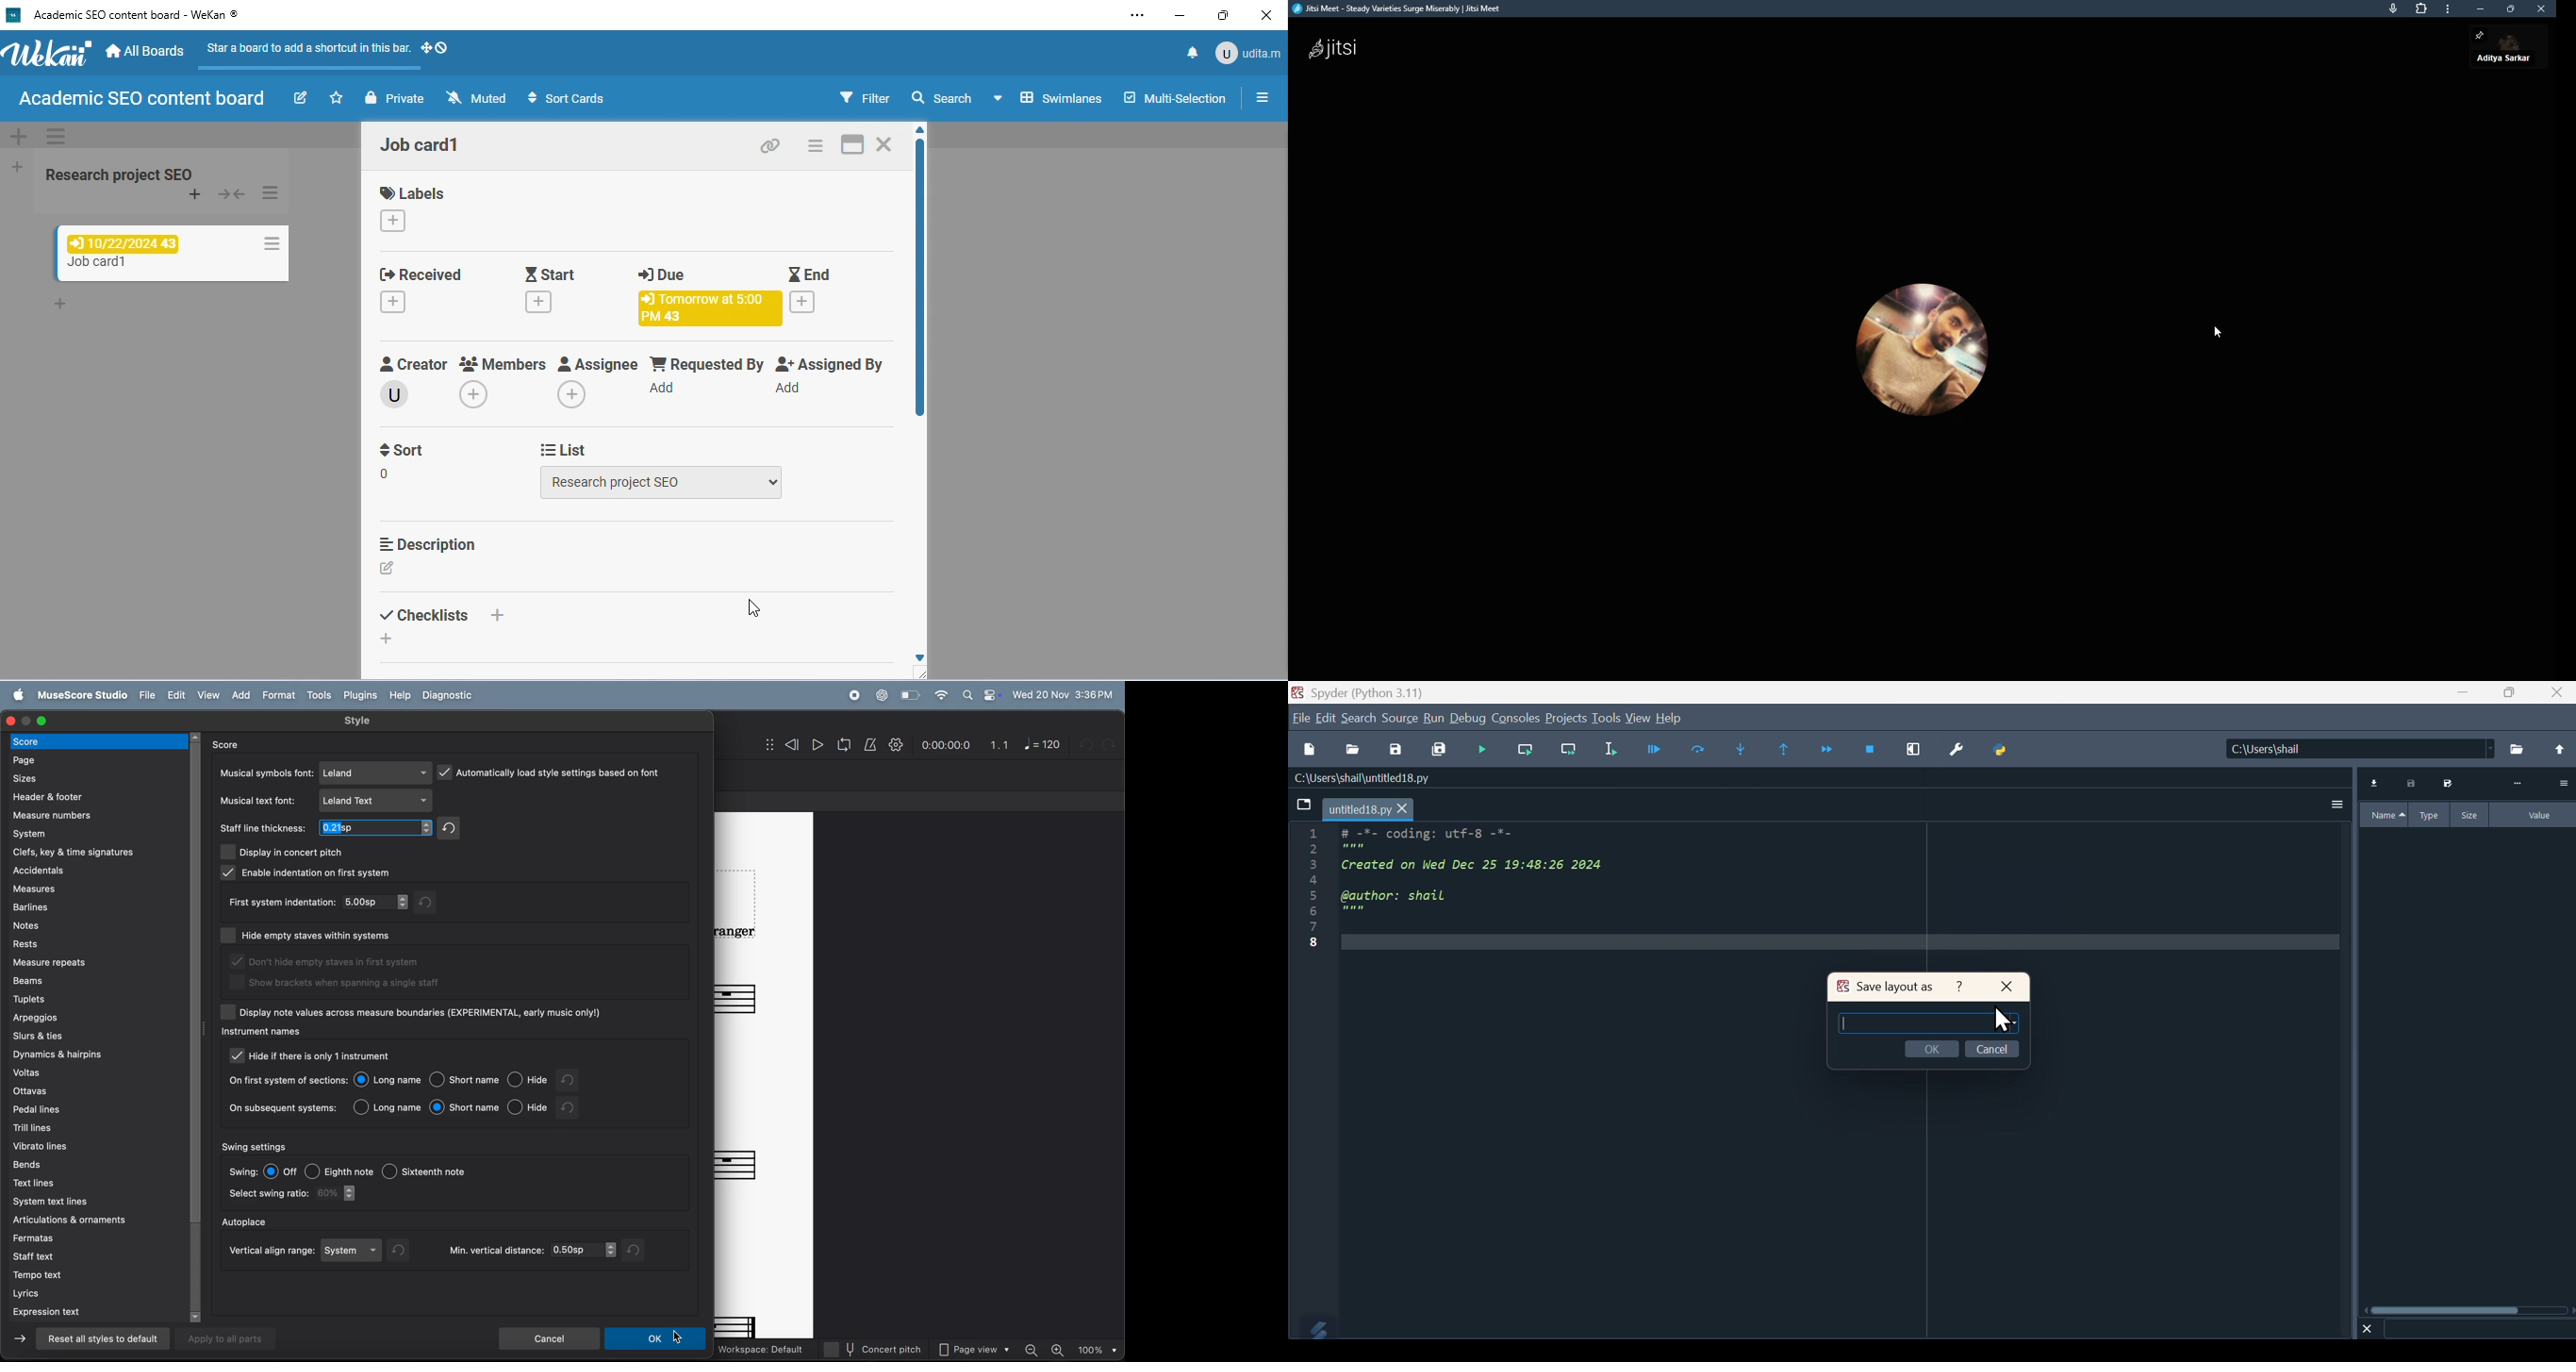 The height and width of the screenshot is (1372, 2576). Describe the element at coordinates (1359, 779) in the screenshot. I see `C:\Users\shail\untitled18.py` at that location.